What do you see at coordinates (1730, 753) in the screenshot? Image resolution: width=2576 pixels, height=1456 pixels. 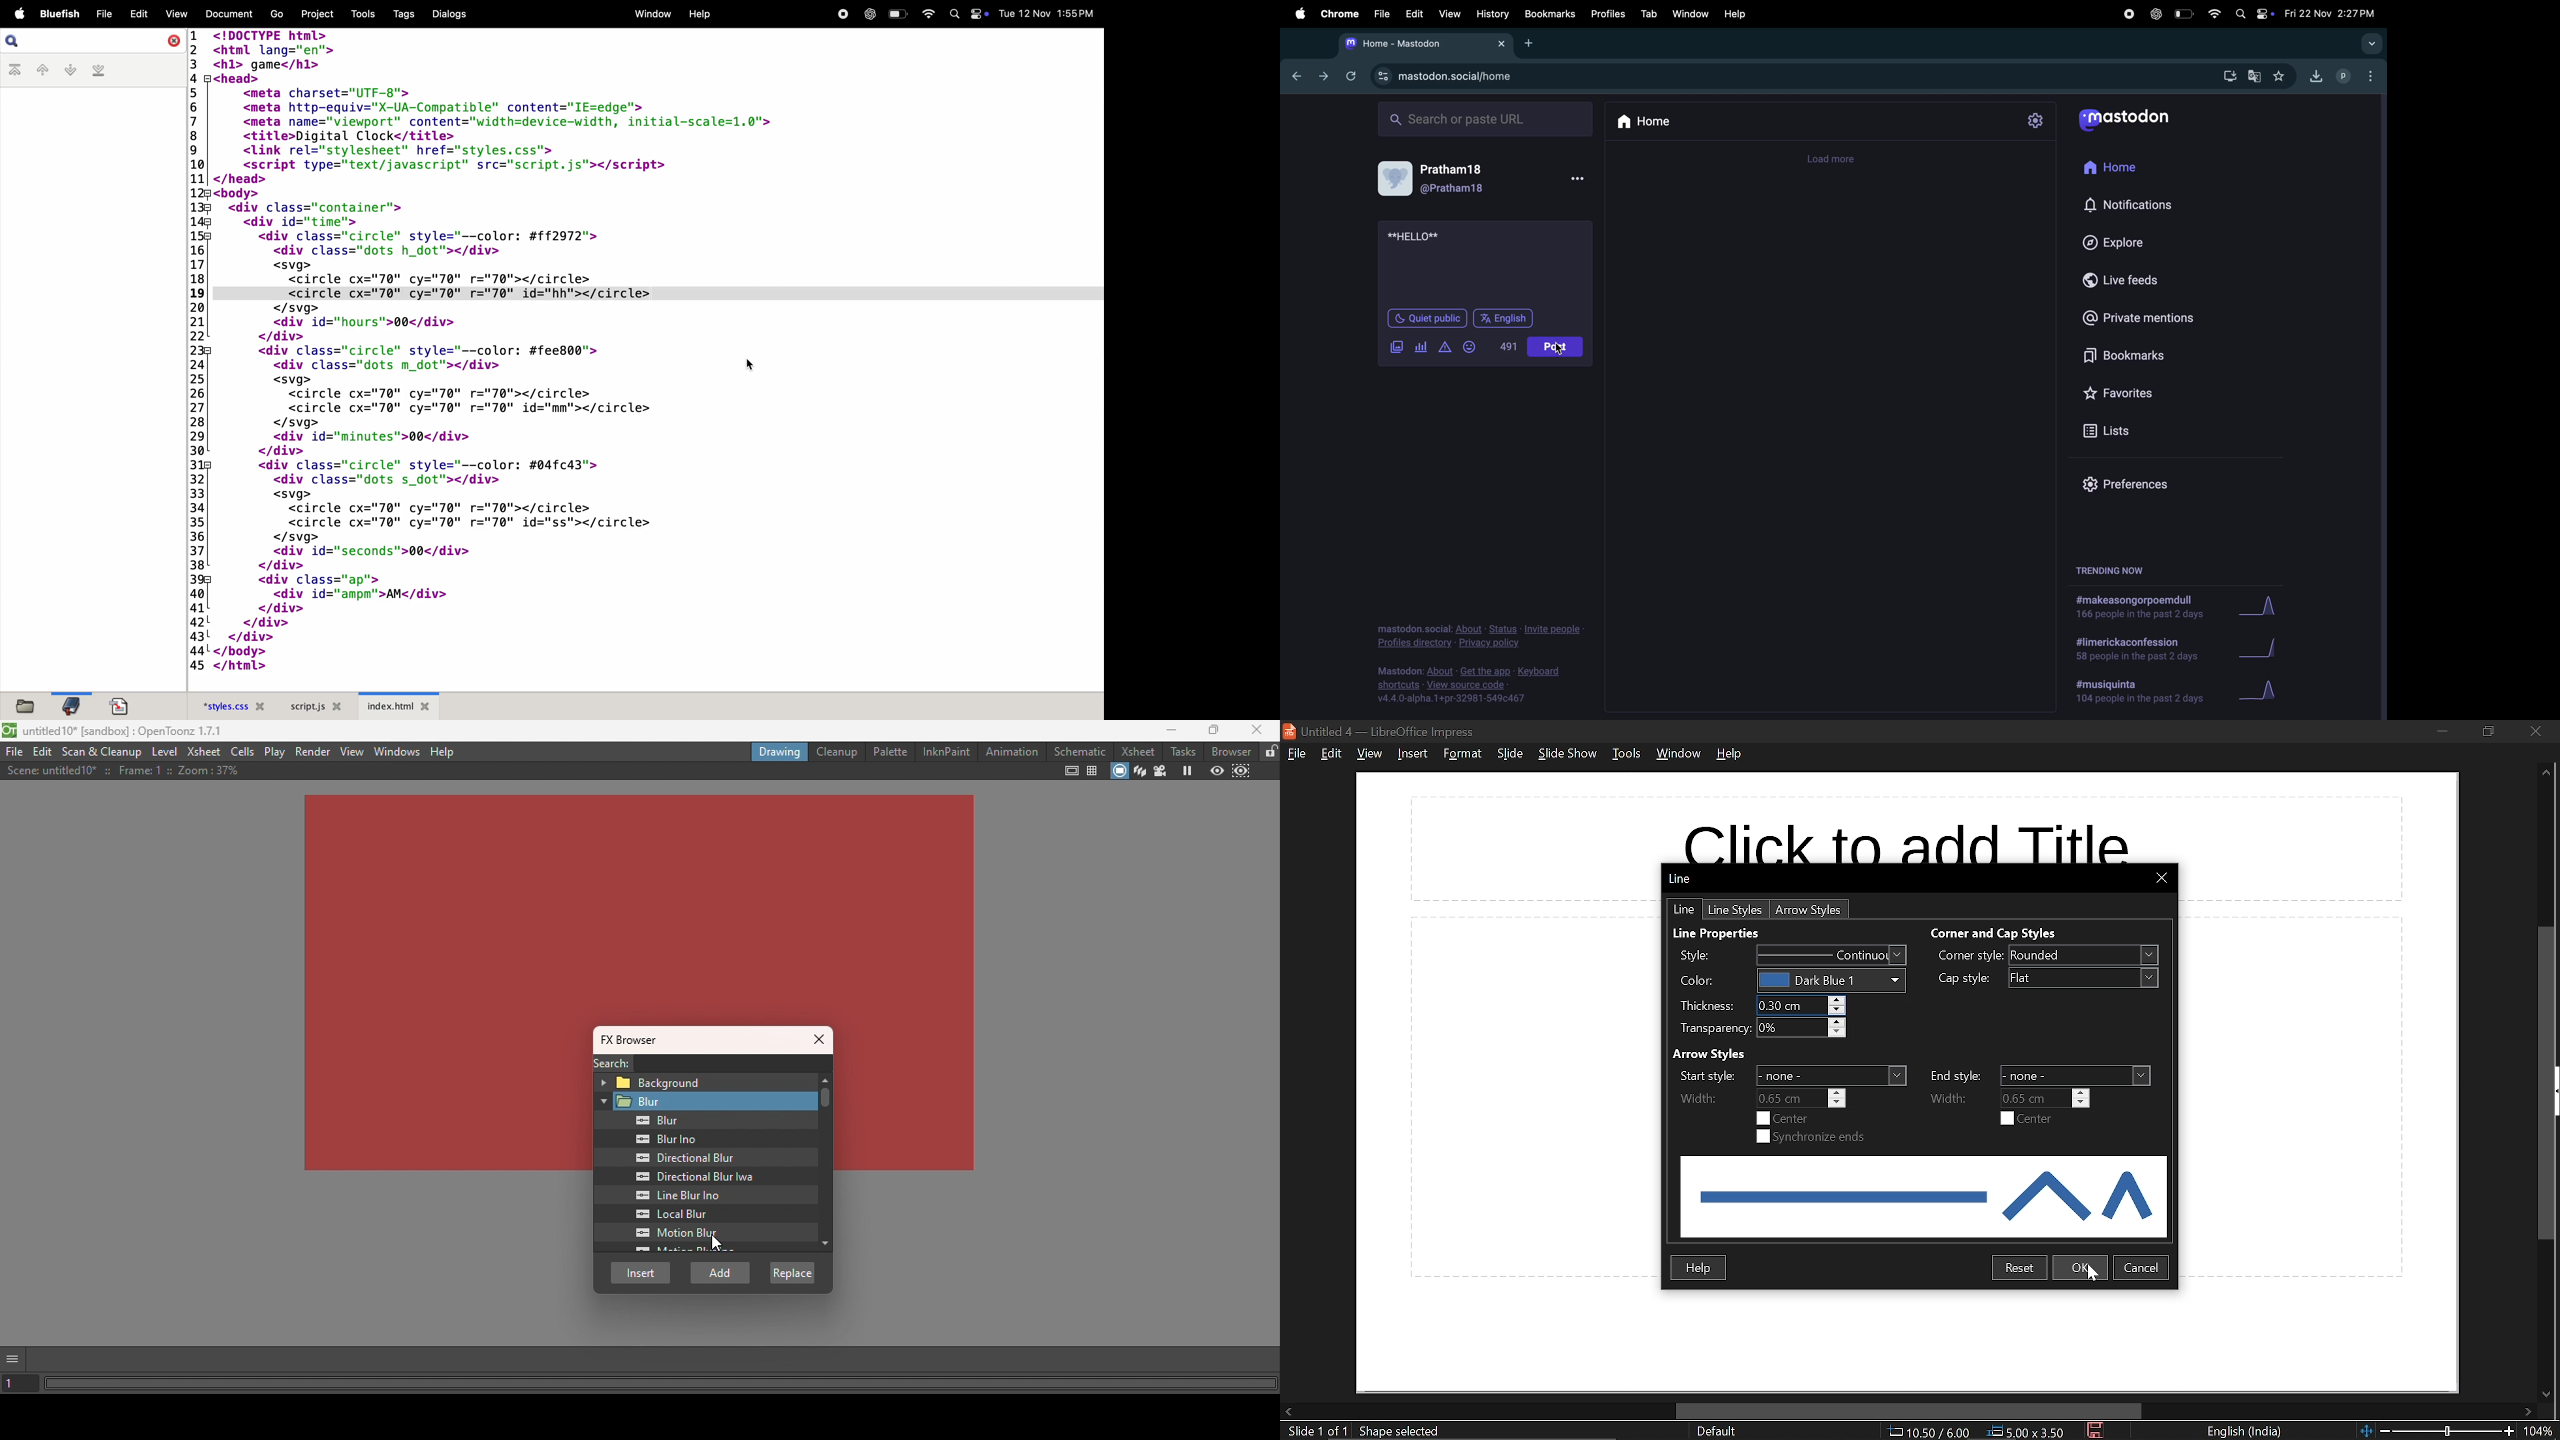 I see `help` at bounding box center [1730, 753].